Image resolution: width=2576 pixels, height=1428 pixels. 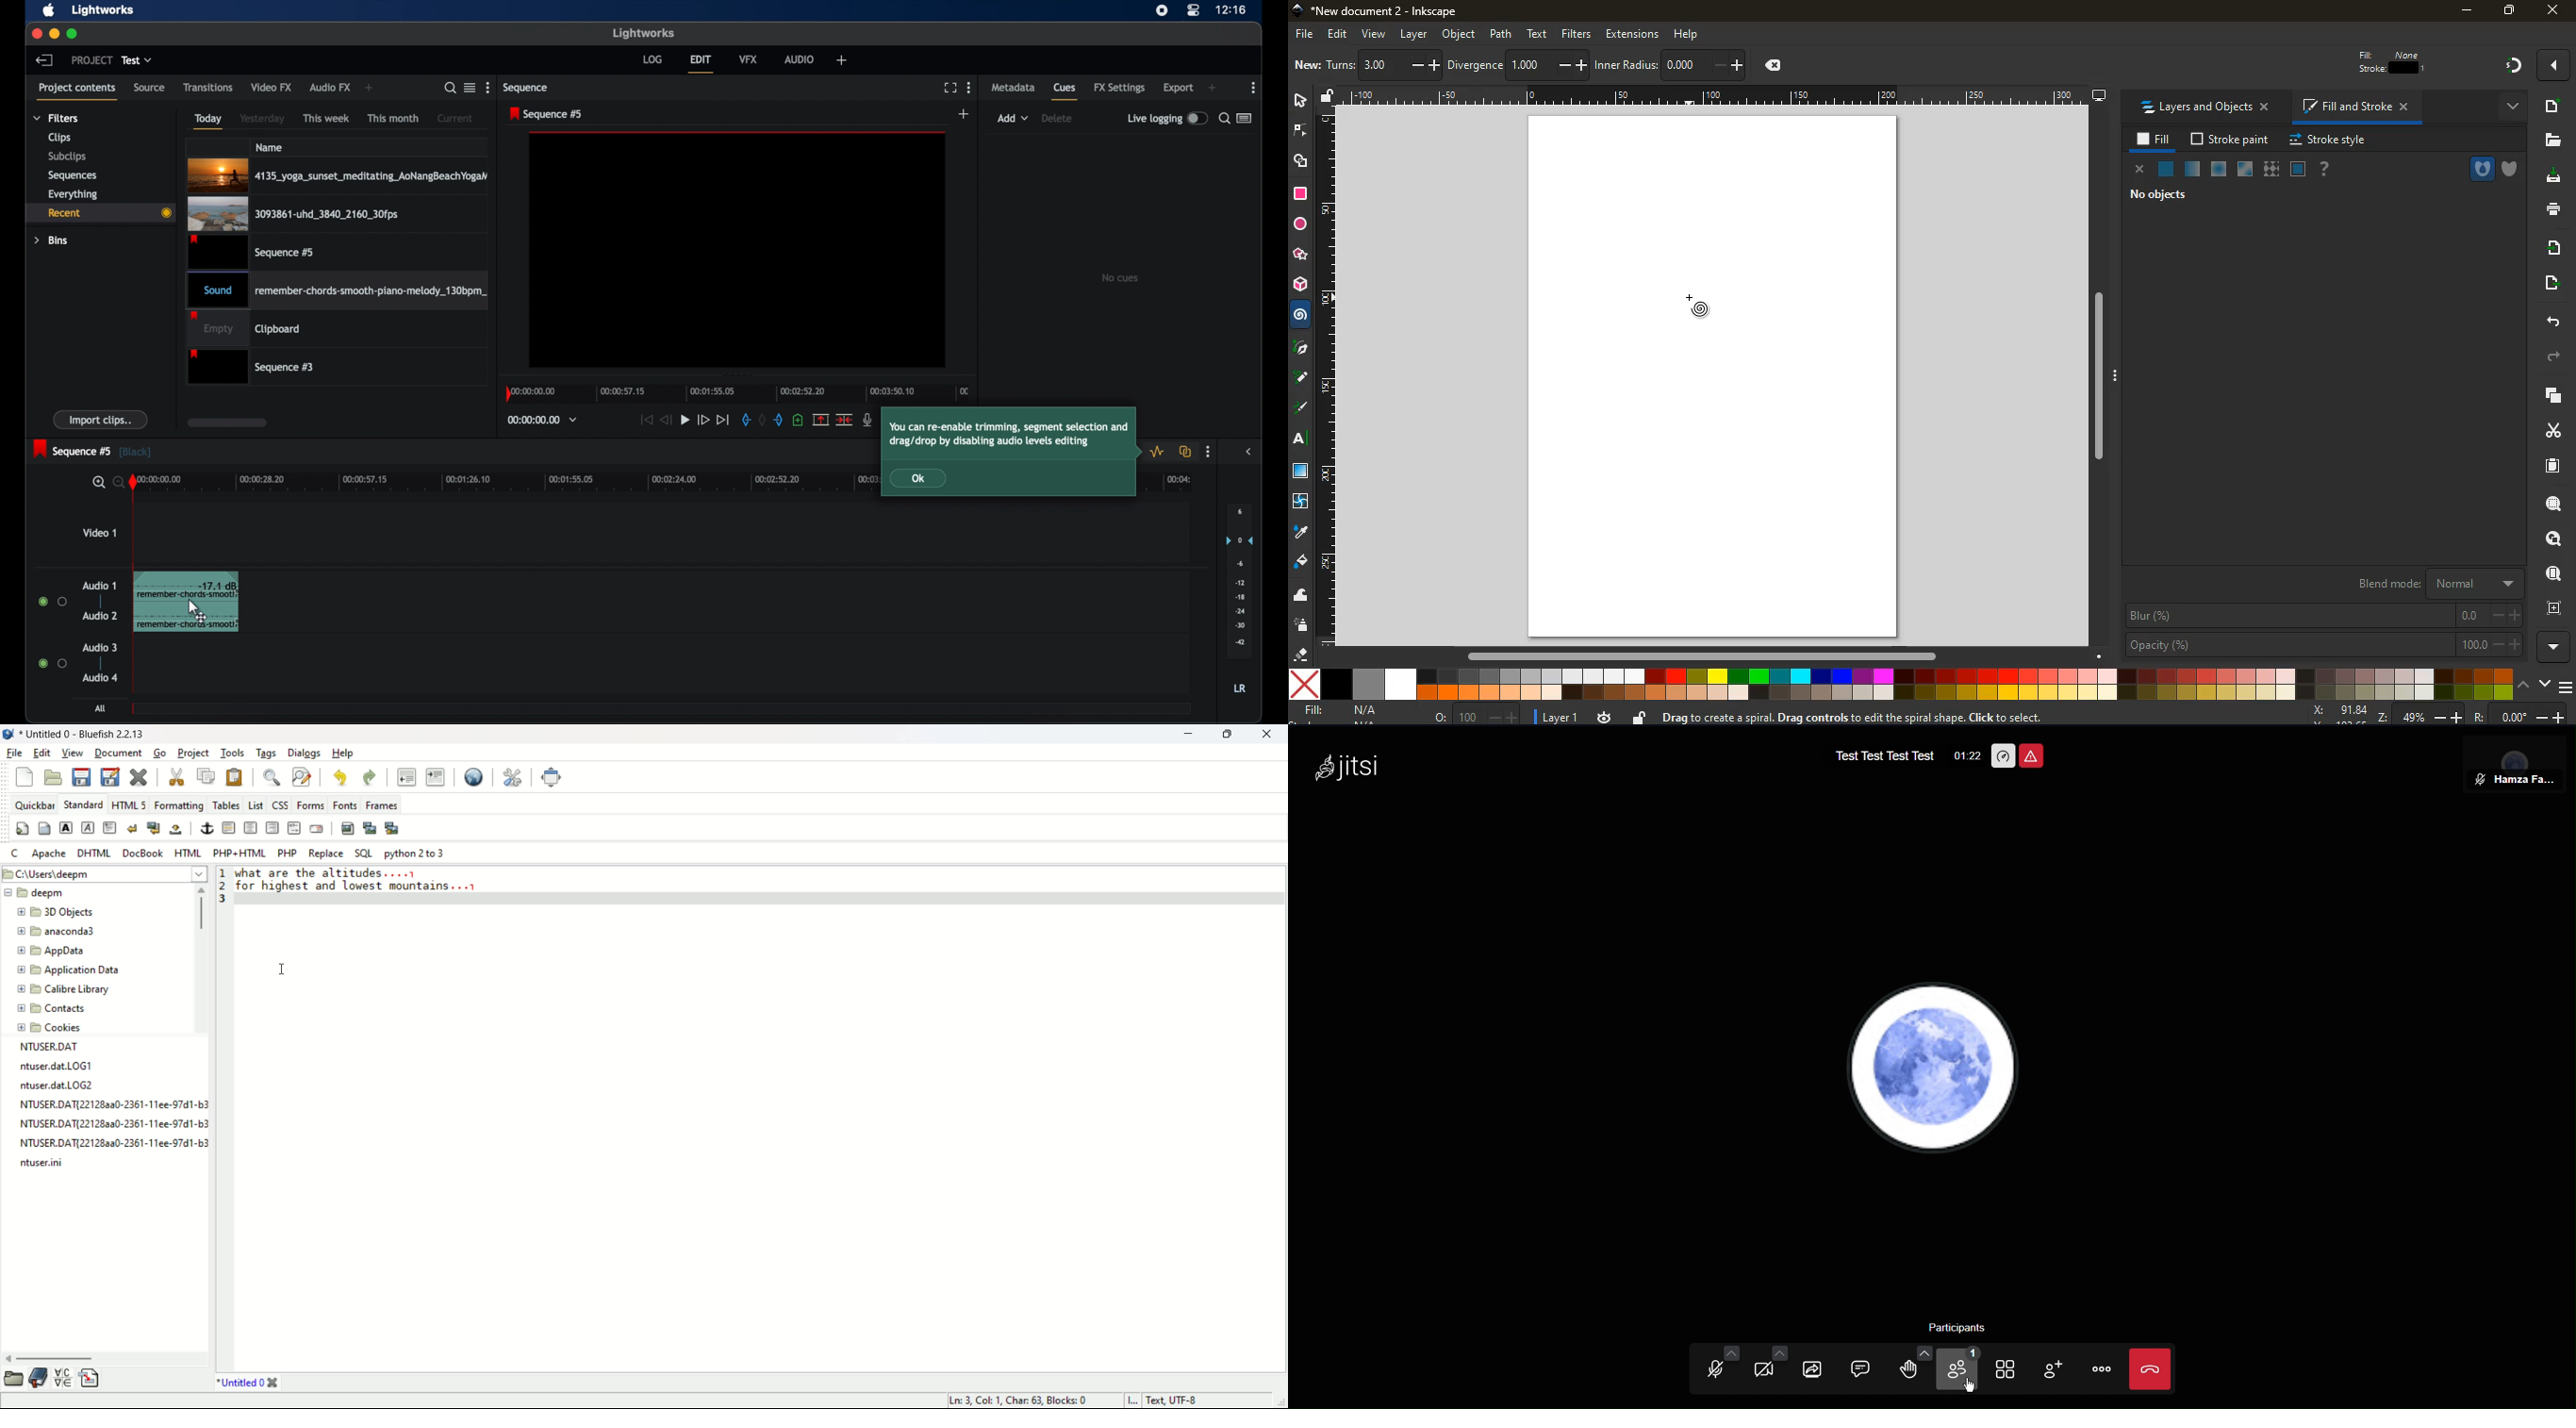 I want to click on file name, so click(x=66, y=1048).